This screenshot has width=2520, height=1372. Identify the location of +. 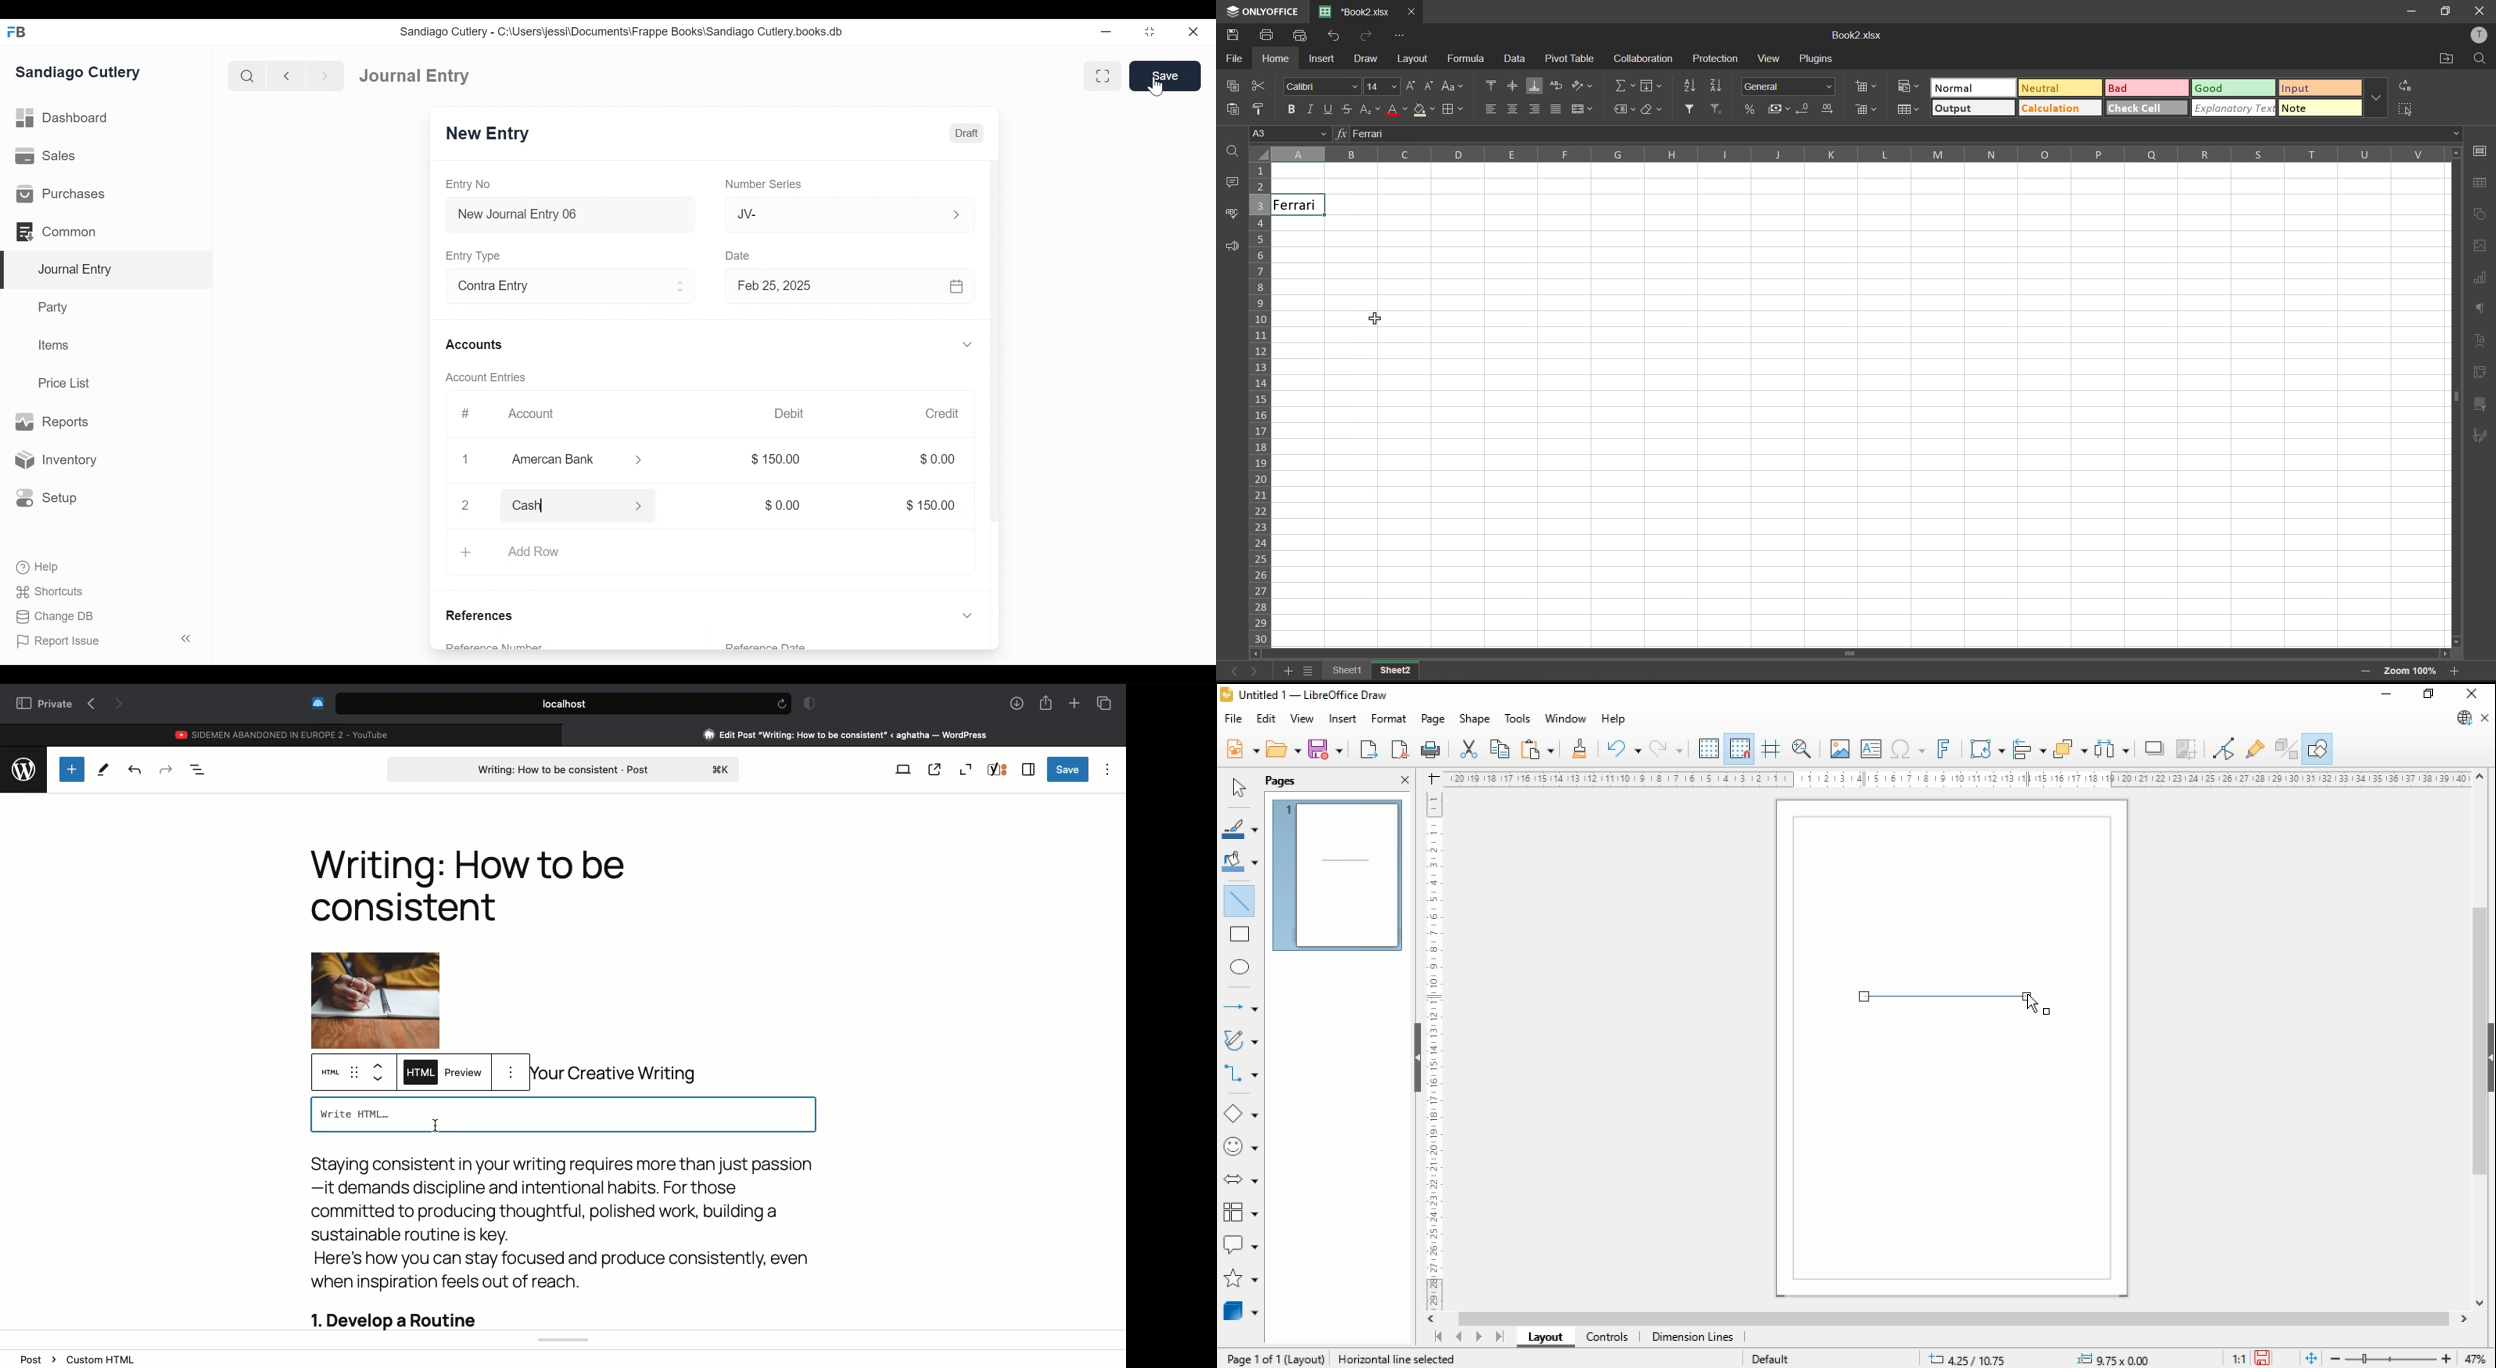
(466, 552).